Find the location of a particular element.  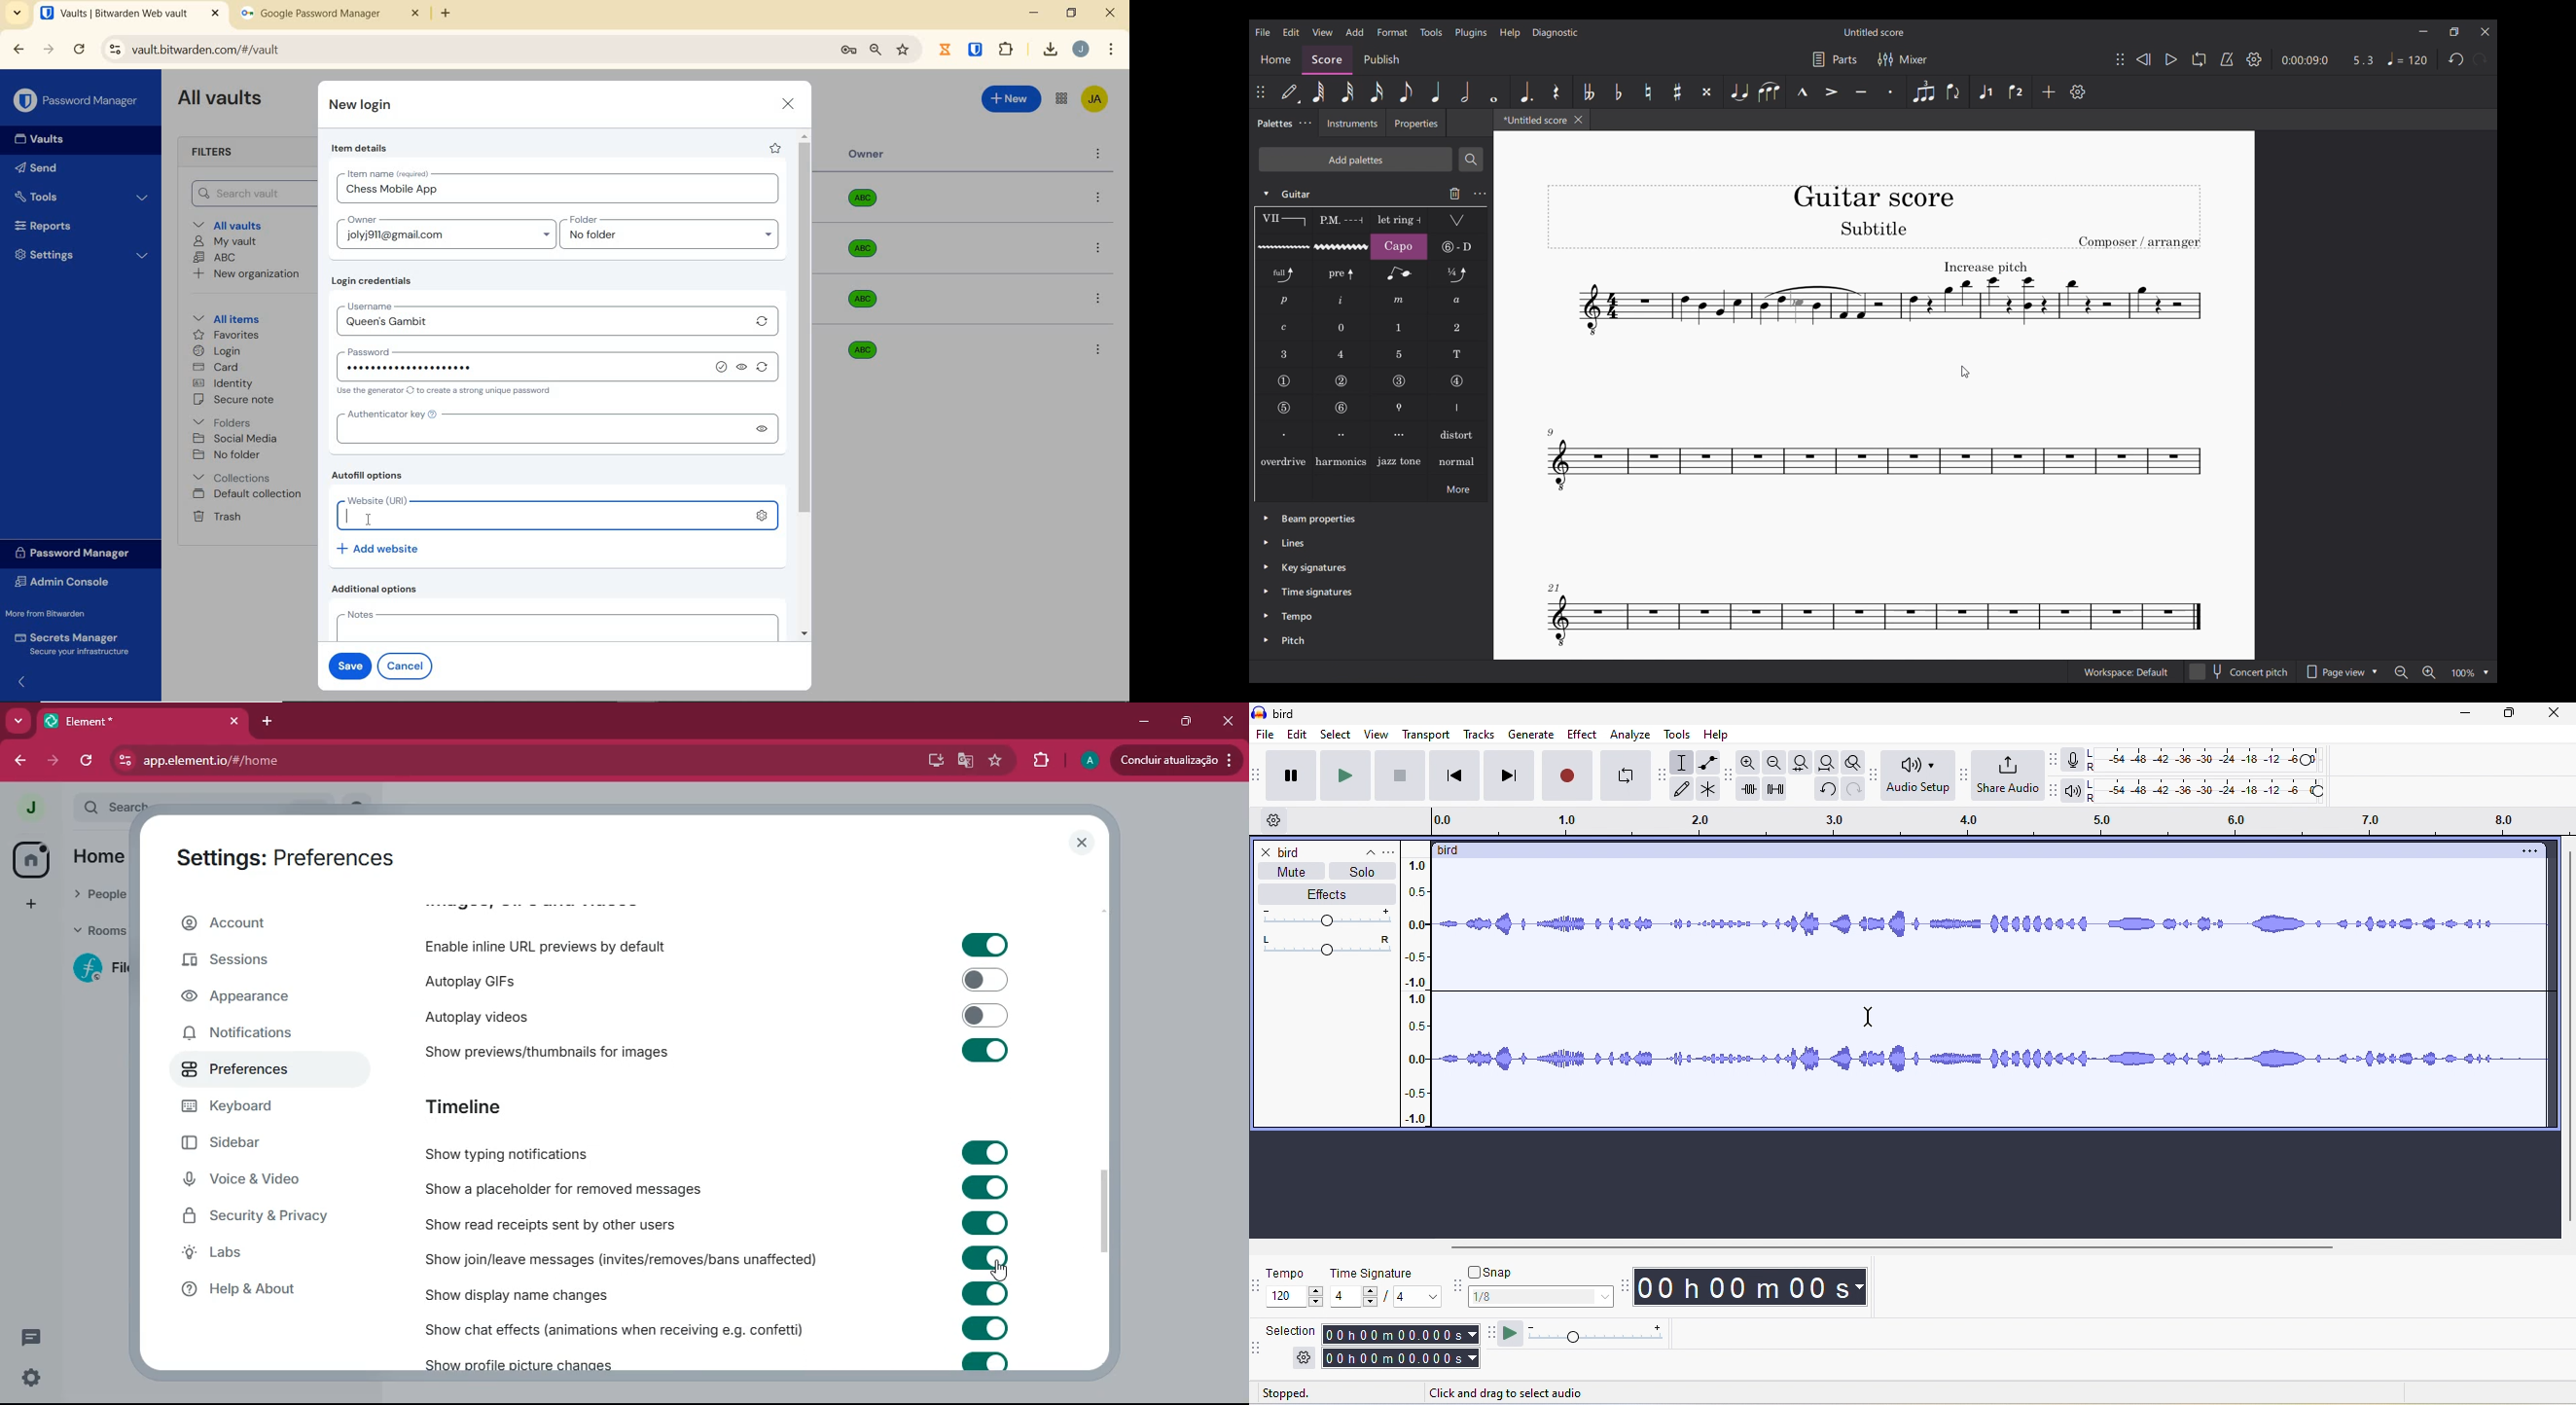

unhide is located at coordinates (743, 368).